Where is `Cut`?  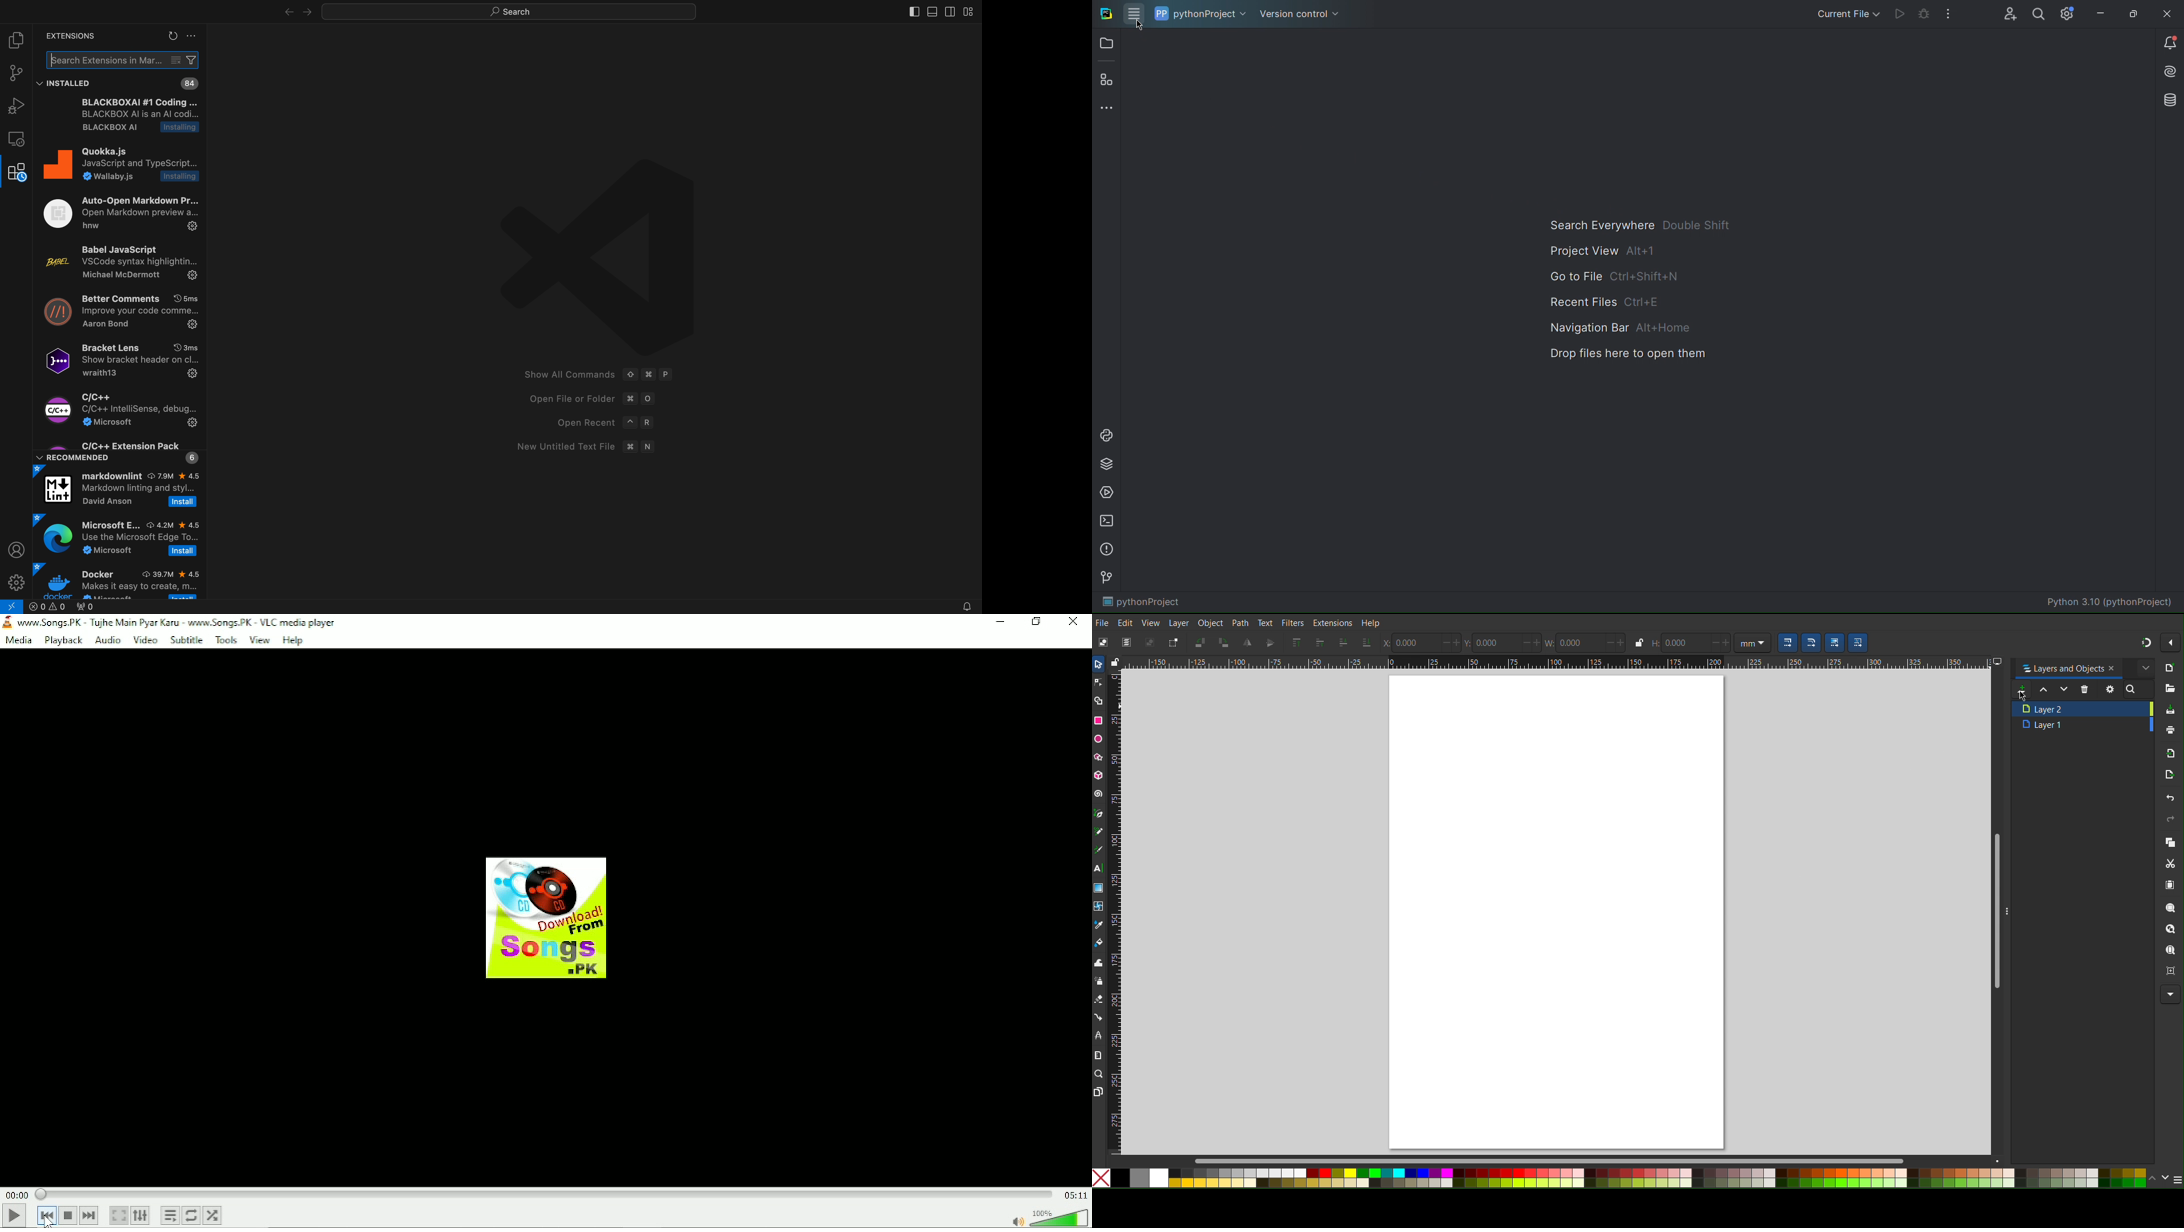 Cut is located at coordinates (2167, 863).